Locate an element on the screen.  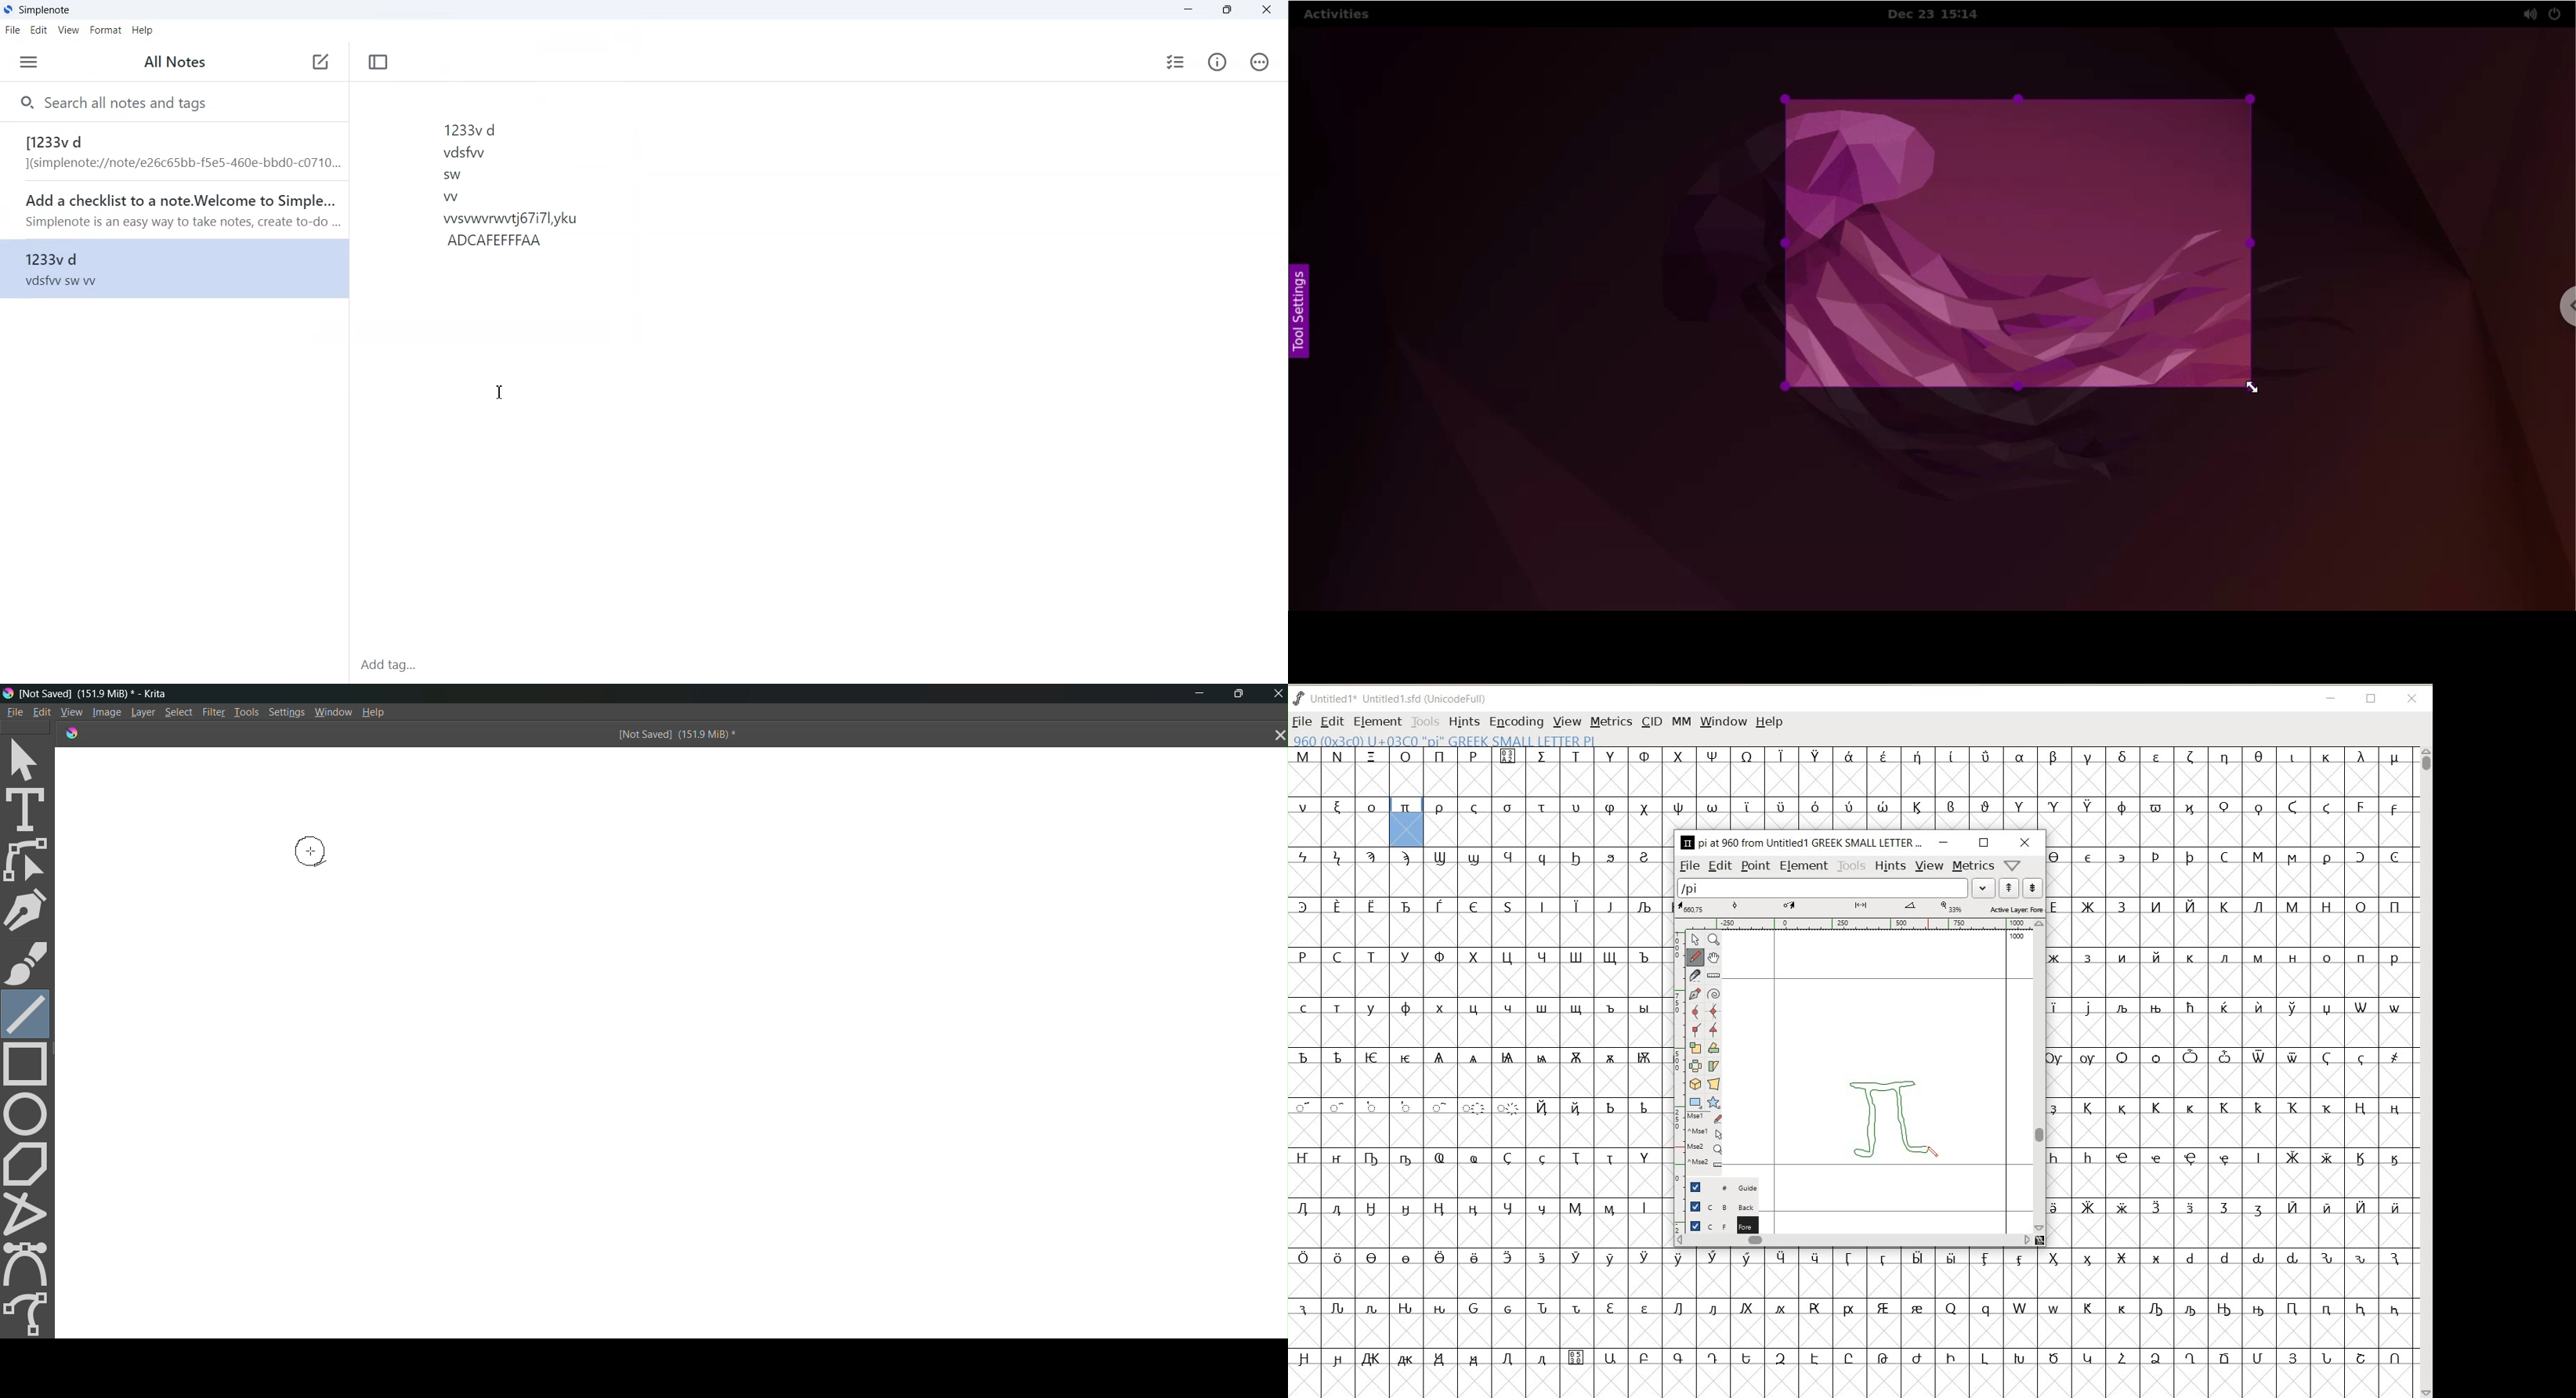
BACKGROUND is located at coordinates (1716, 1208).